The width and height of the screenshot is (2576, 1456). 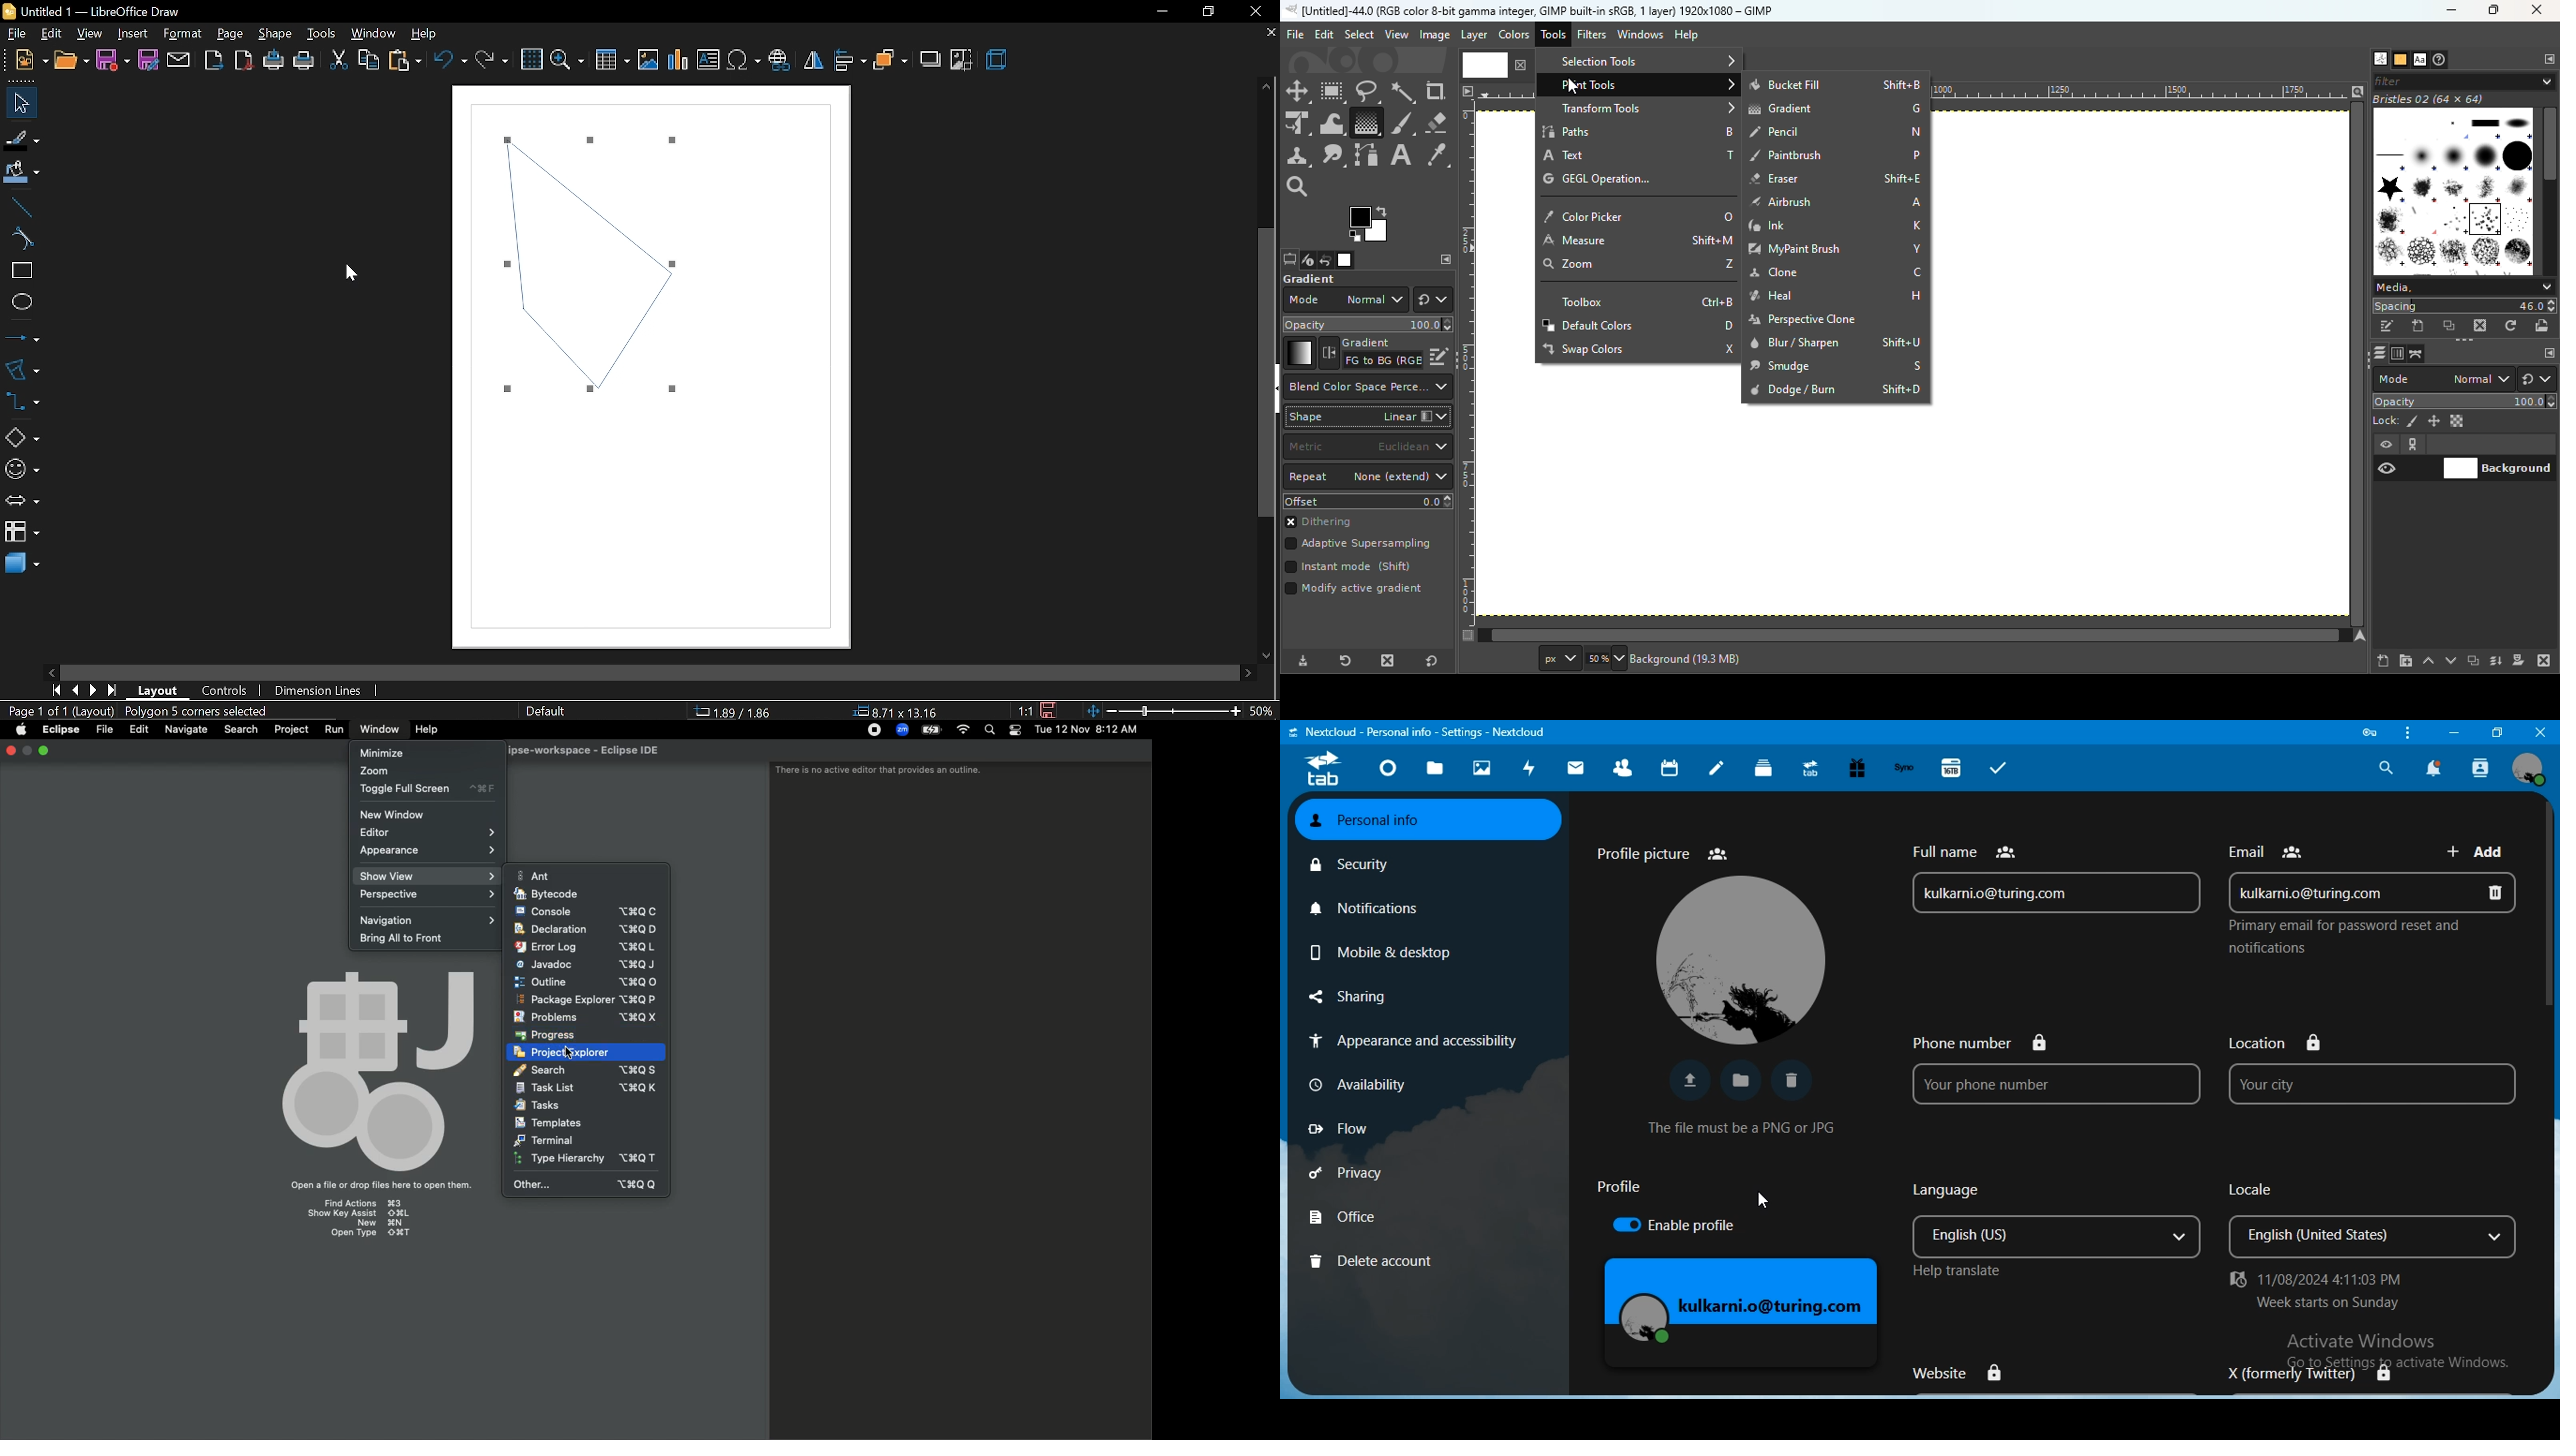 I want to click on Opacity, so click(x=2466, y=402).